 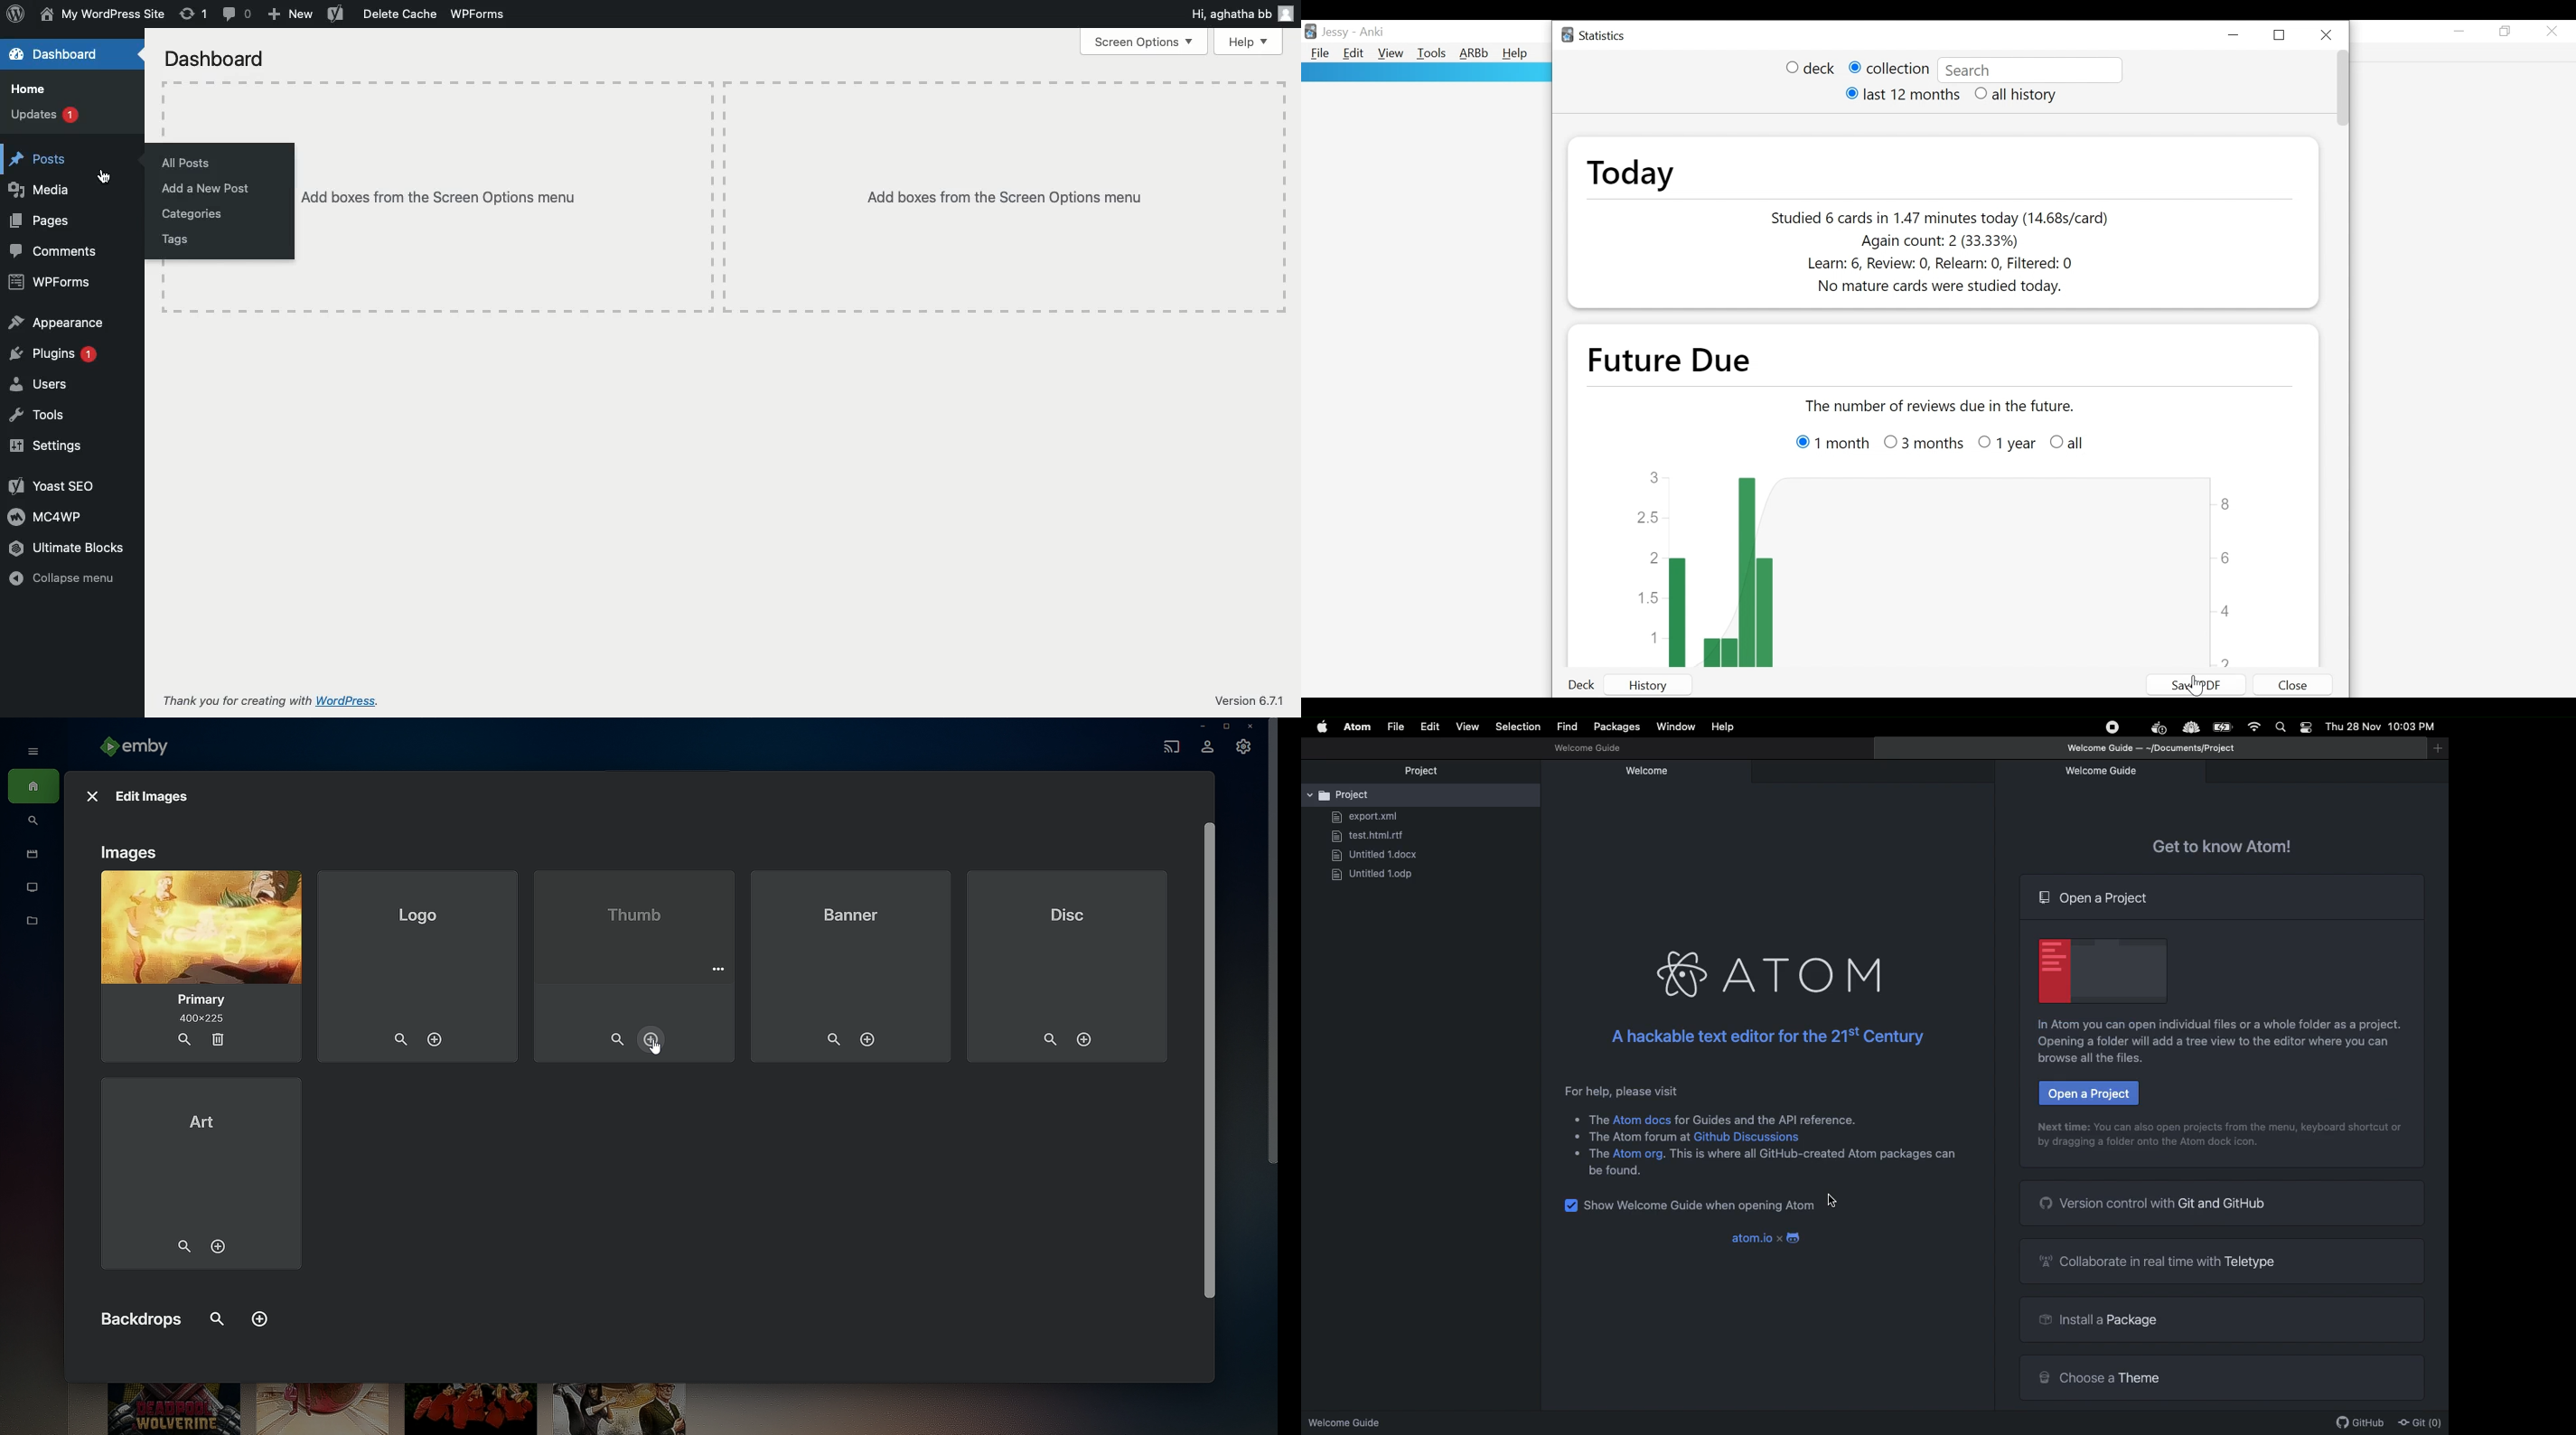 What do you see at coordinates (1319, 54) in the screenshot?
I see `File` at bounding box center [1319, 54].